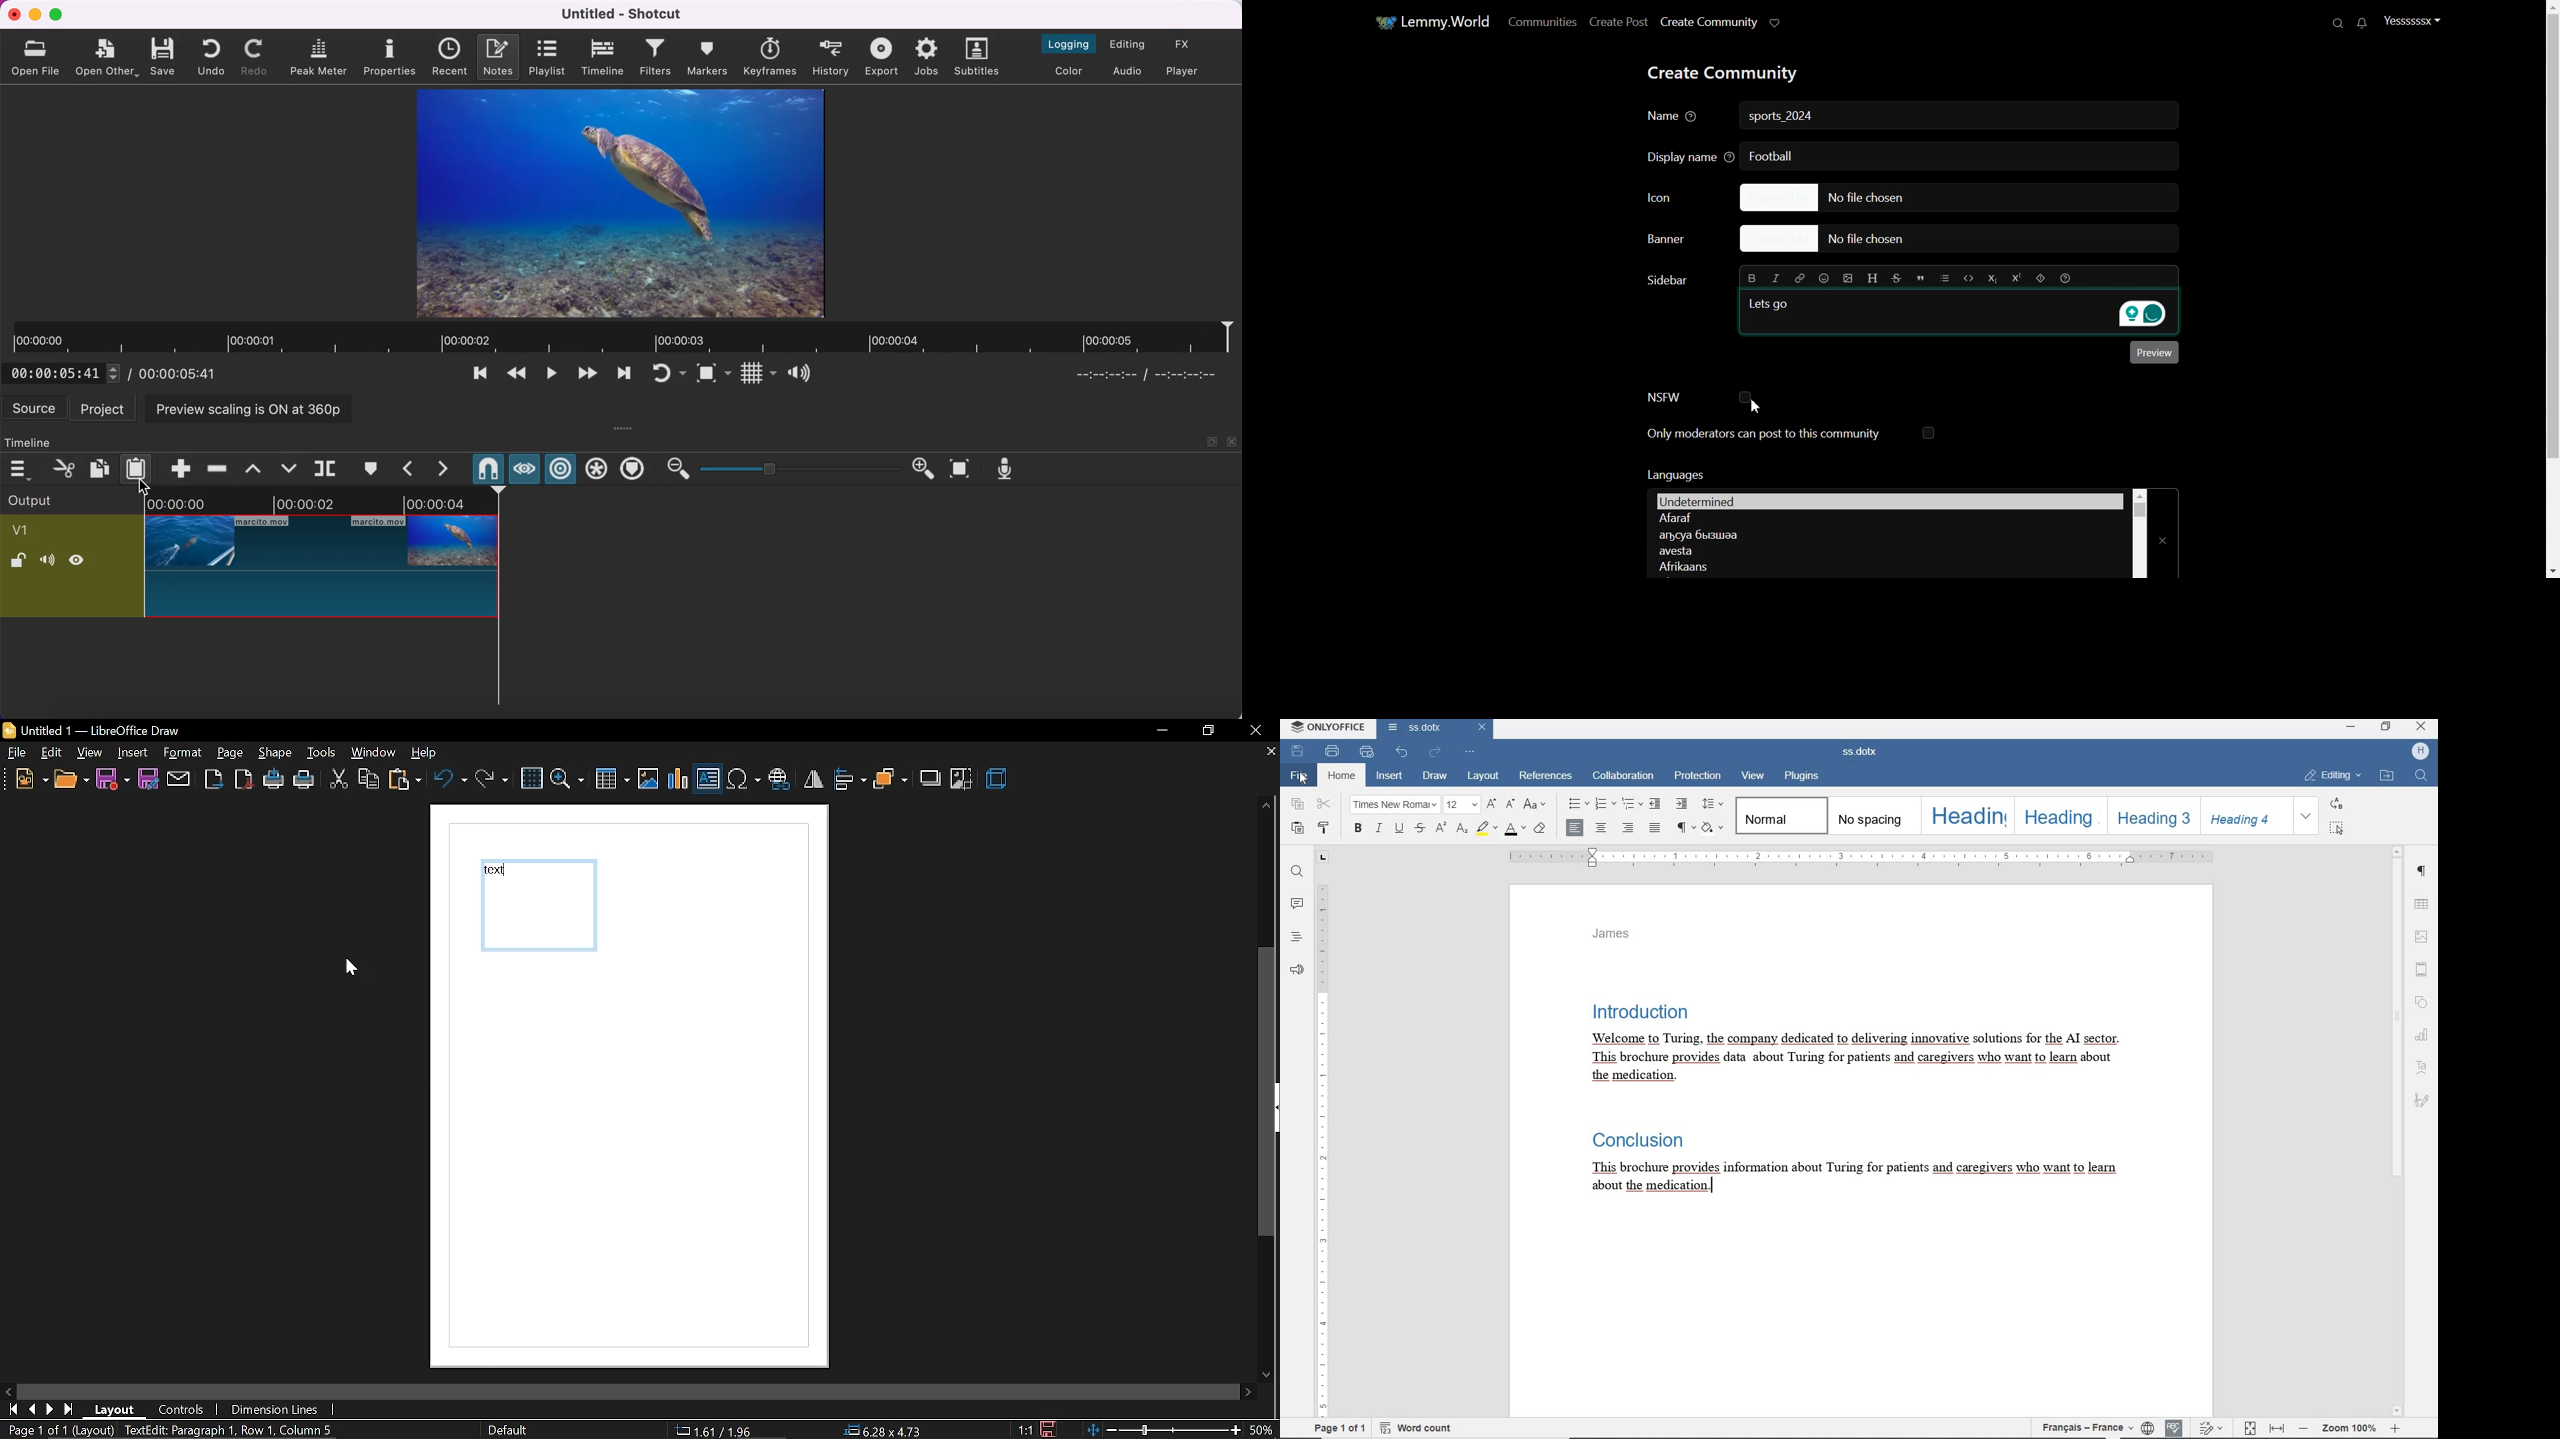  I want to click on DECREMENT FONT SIZE, so click(1510, 805).